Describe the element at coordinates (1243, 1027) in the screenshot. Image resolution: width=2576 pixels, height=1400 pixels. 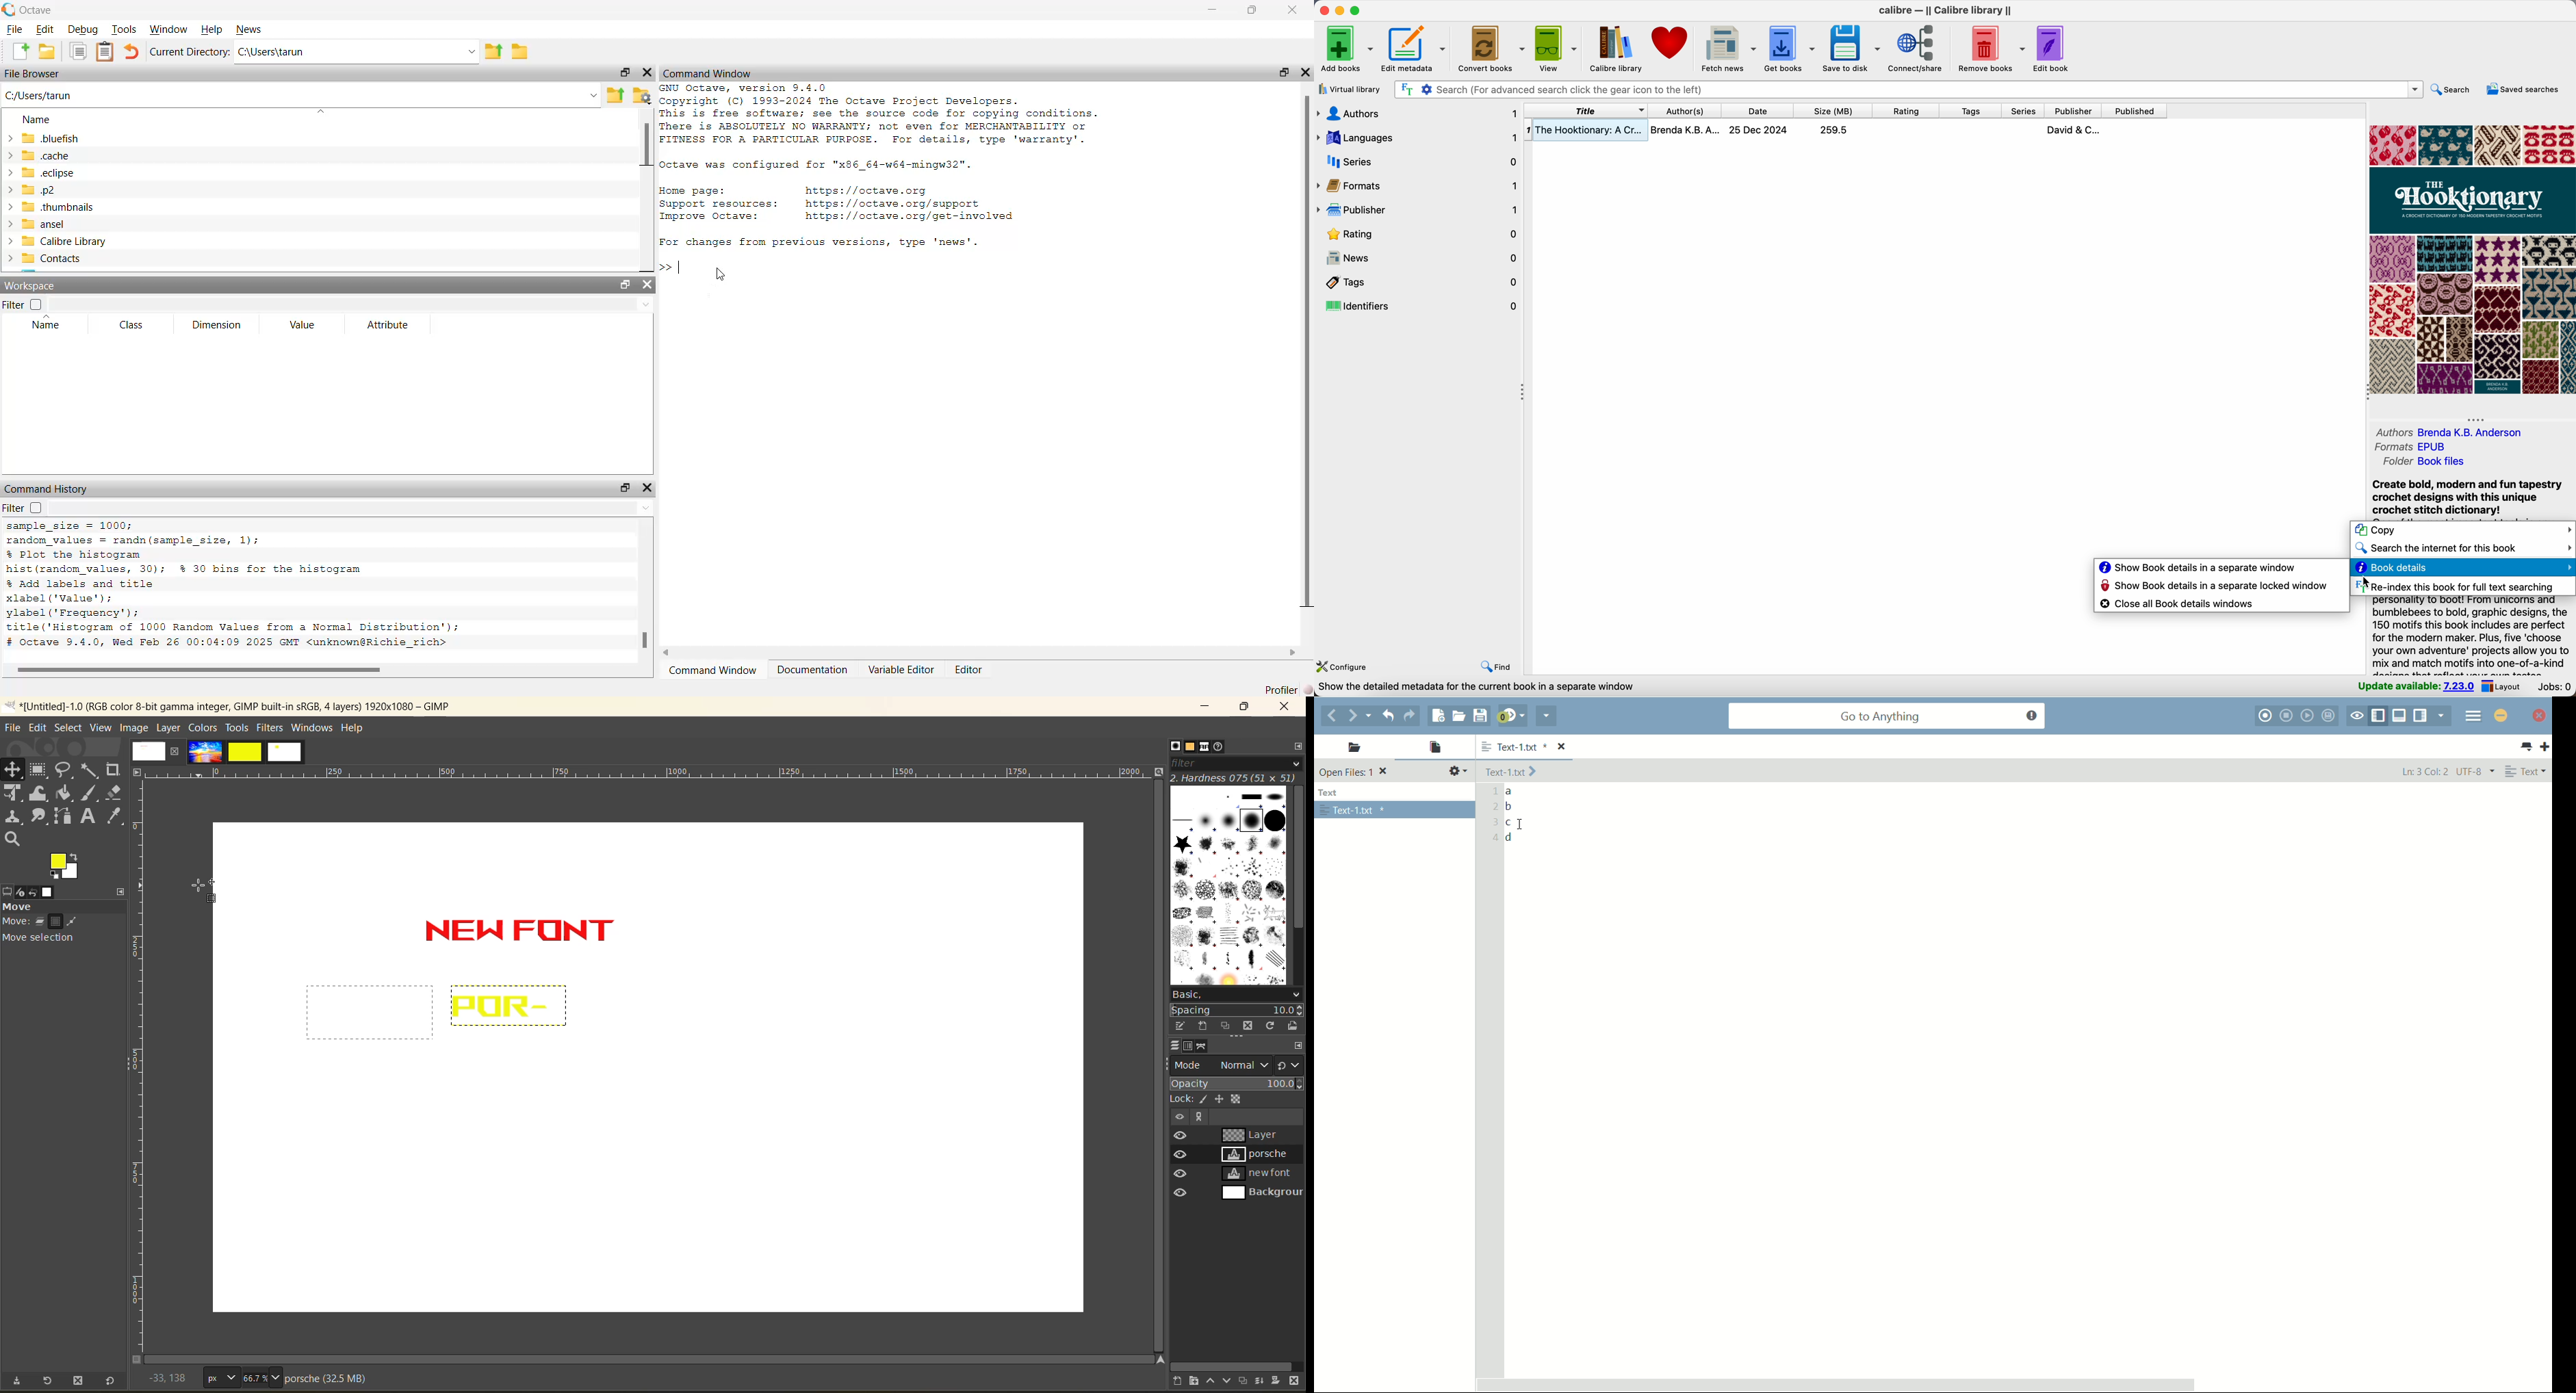
I see `delete this brush` at that location.